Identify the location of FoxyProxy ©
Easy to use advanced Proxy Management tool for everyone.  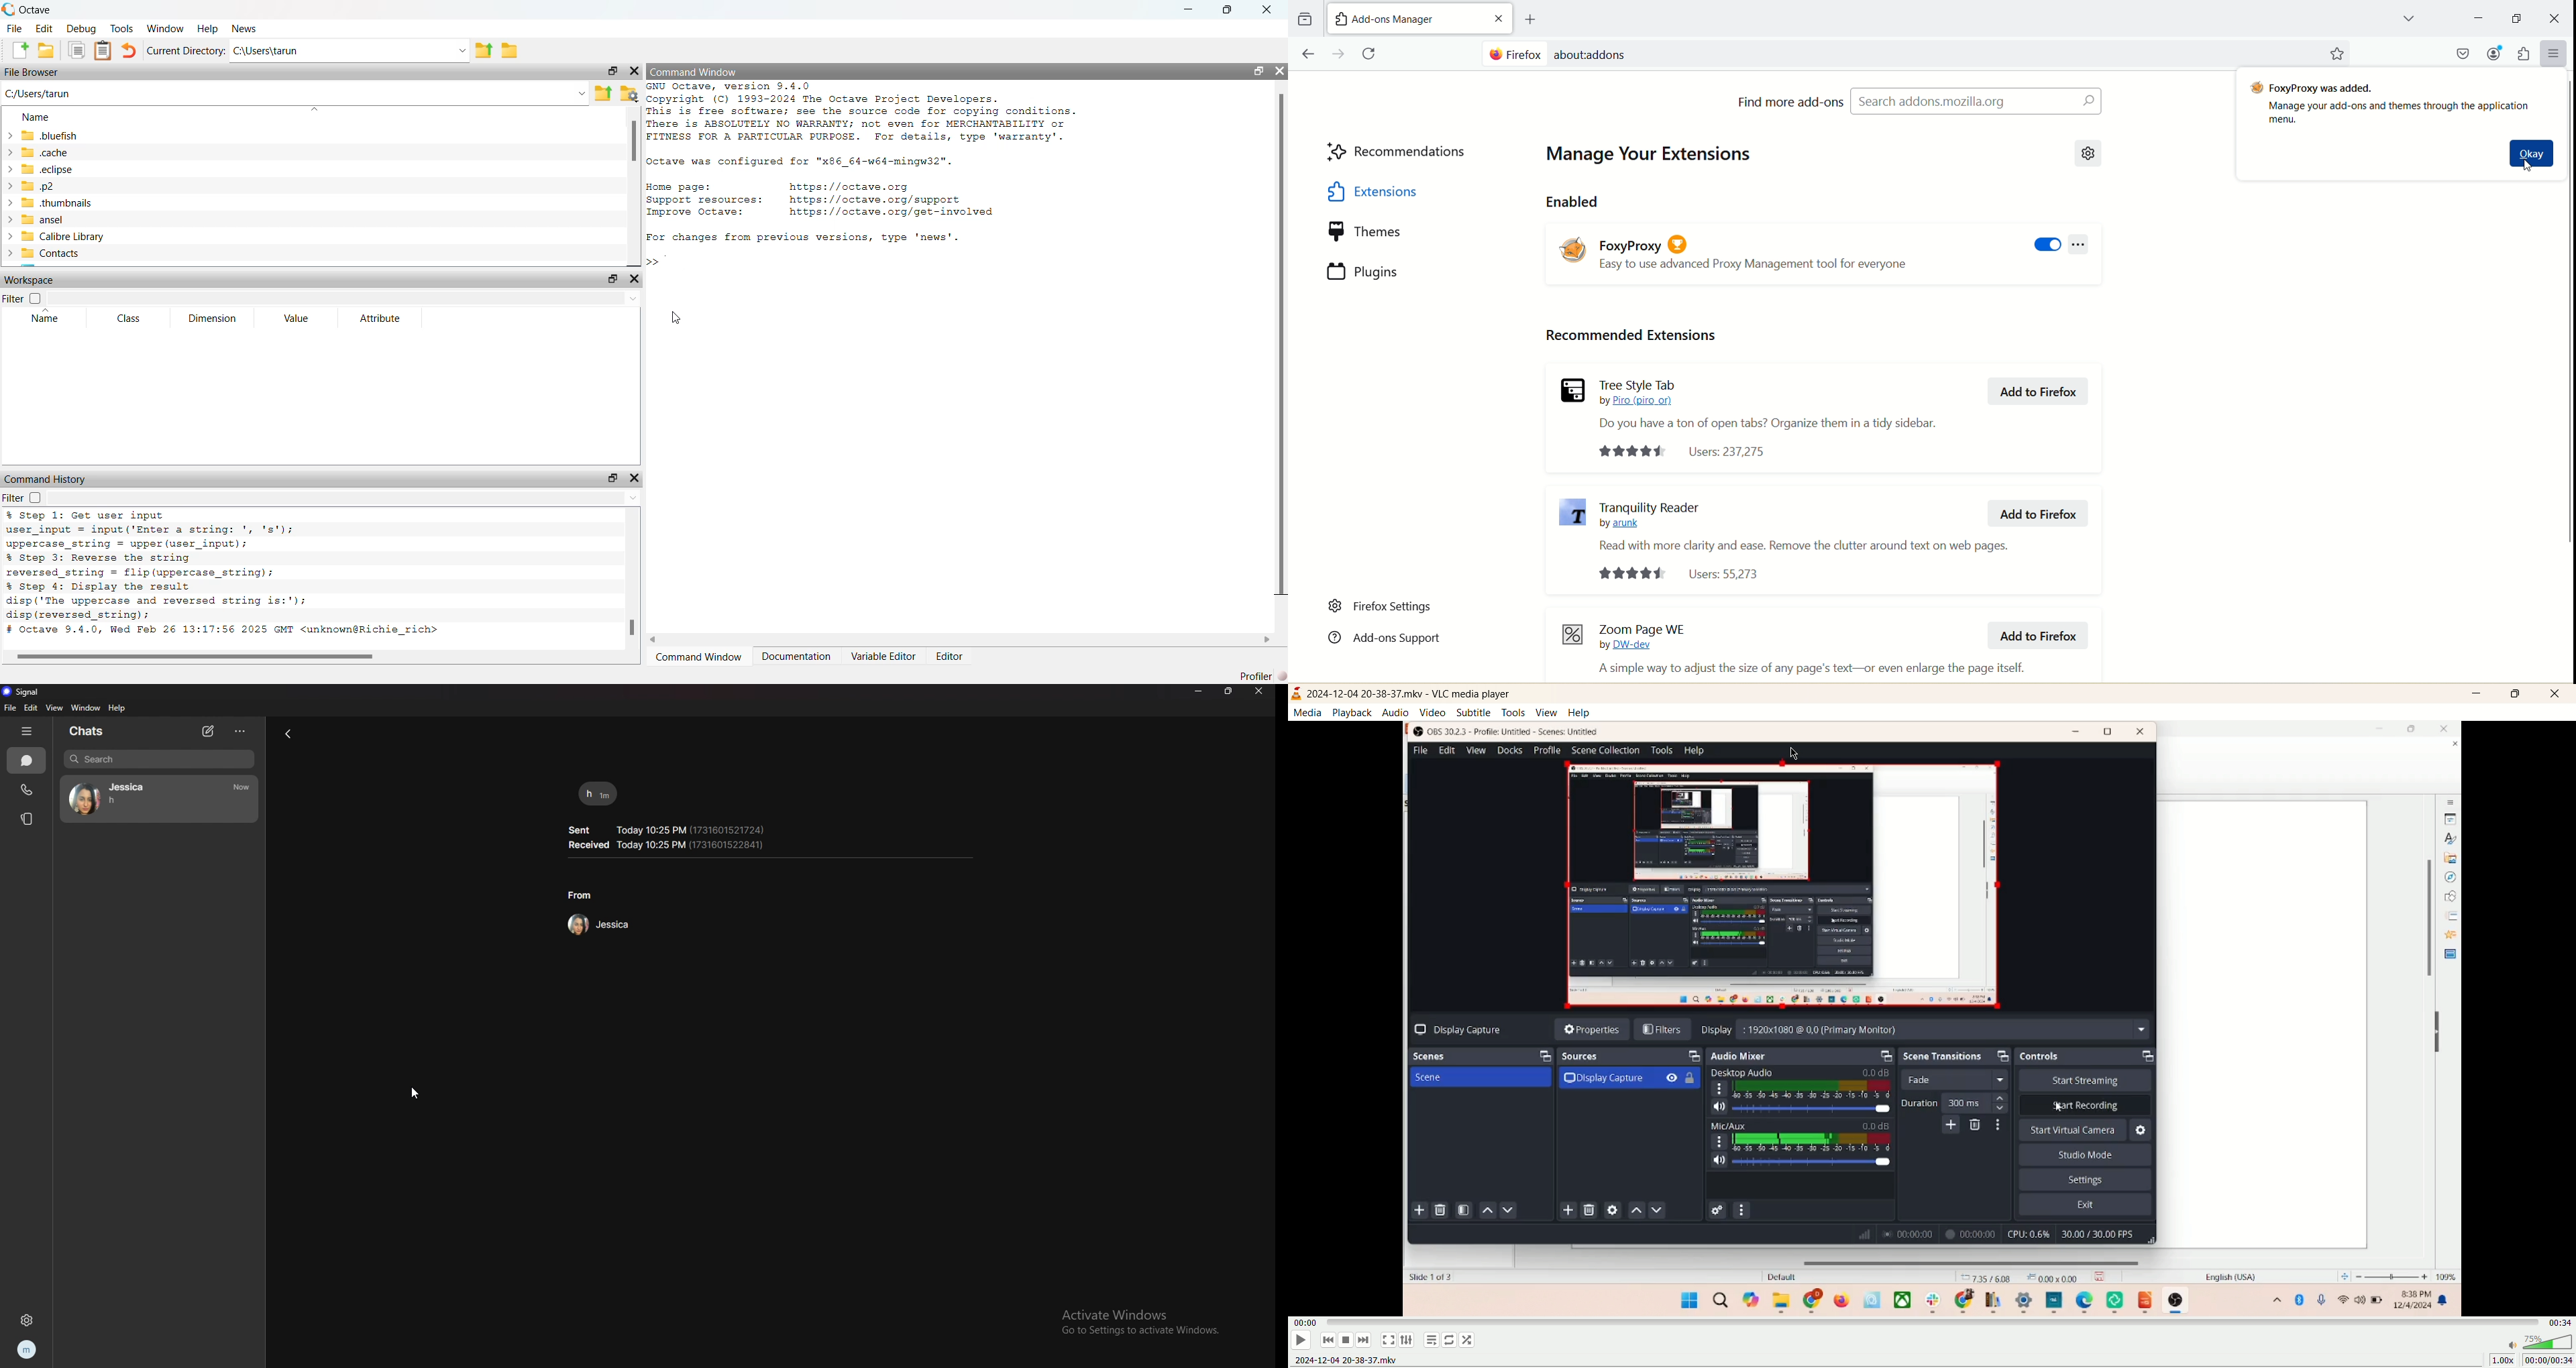
(1755, 249).